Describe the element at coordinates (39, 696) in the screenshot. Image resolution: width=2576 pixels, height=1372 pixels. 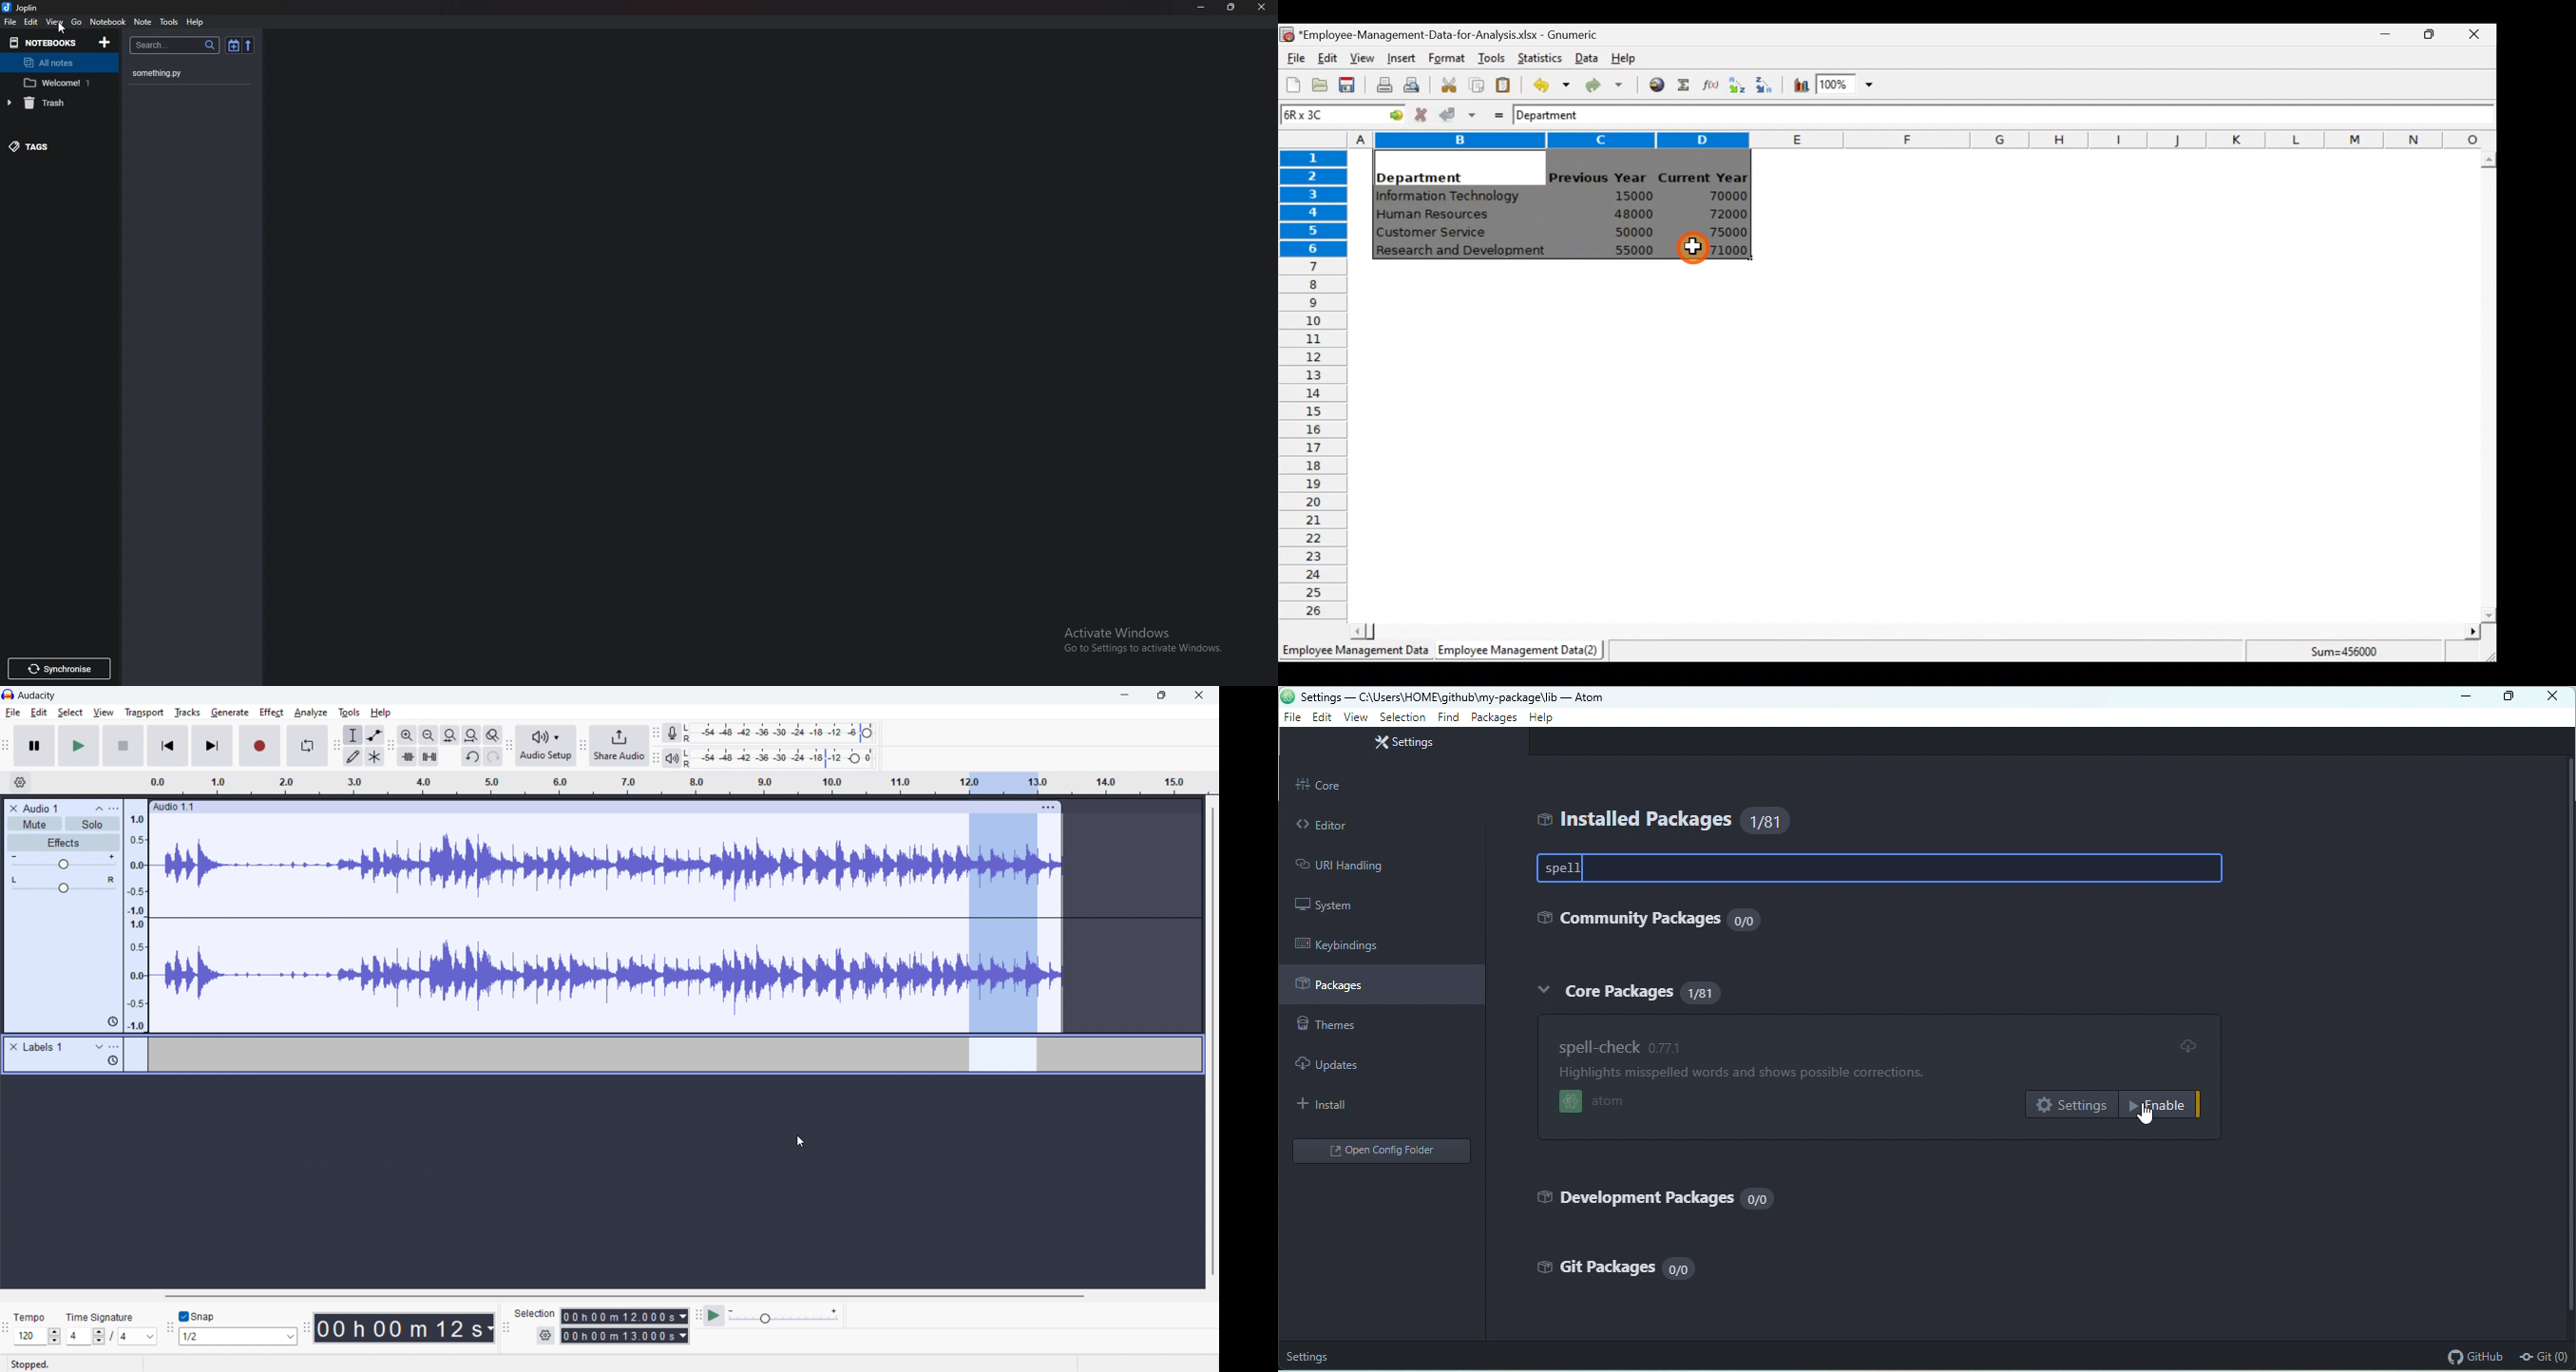
I see `Audacity` at that location.